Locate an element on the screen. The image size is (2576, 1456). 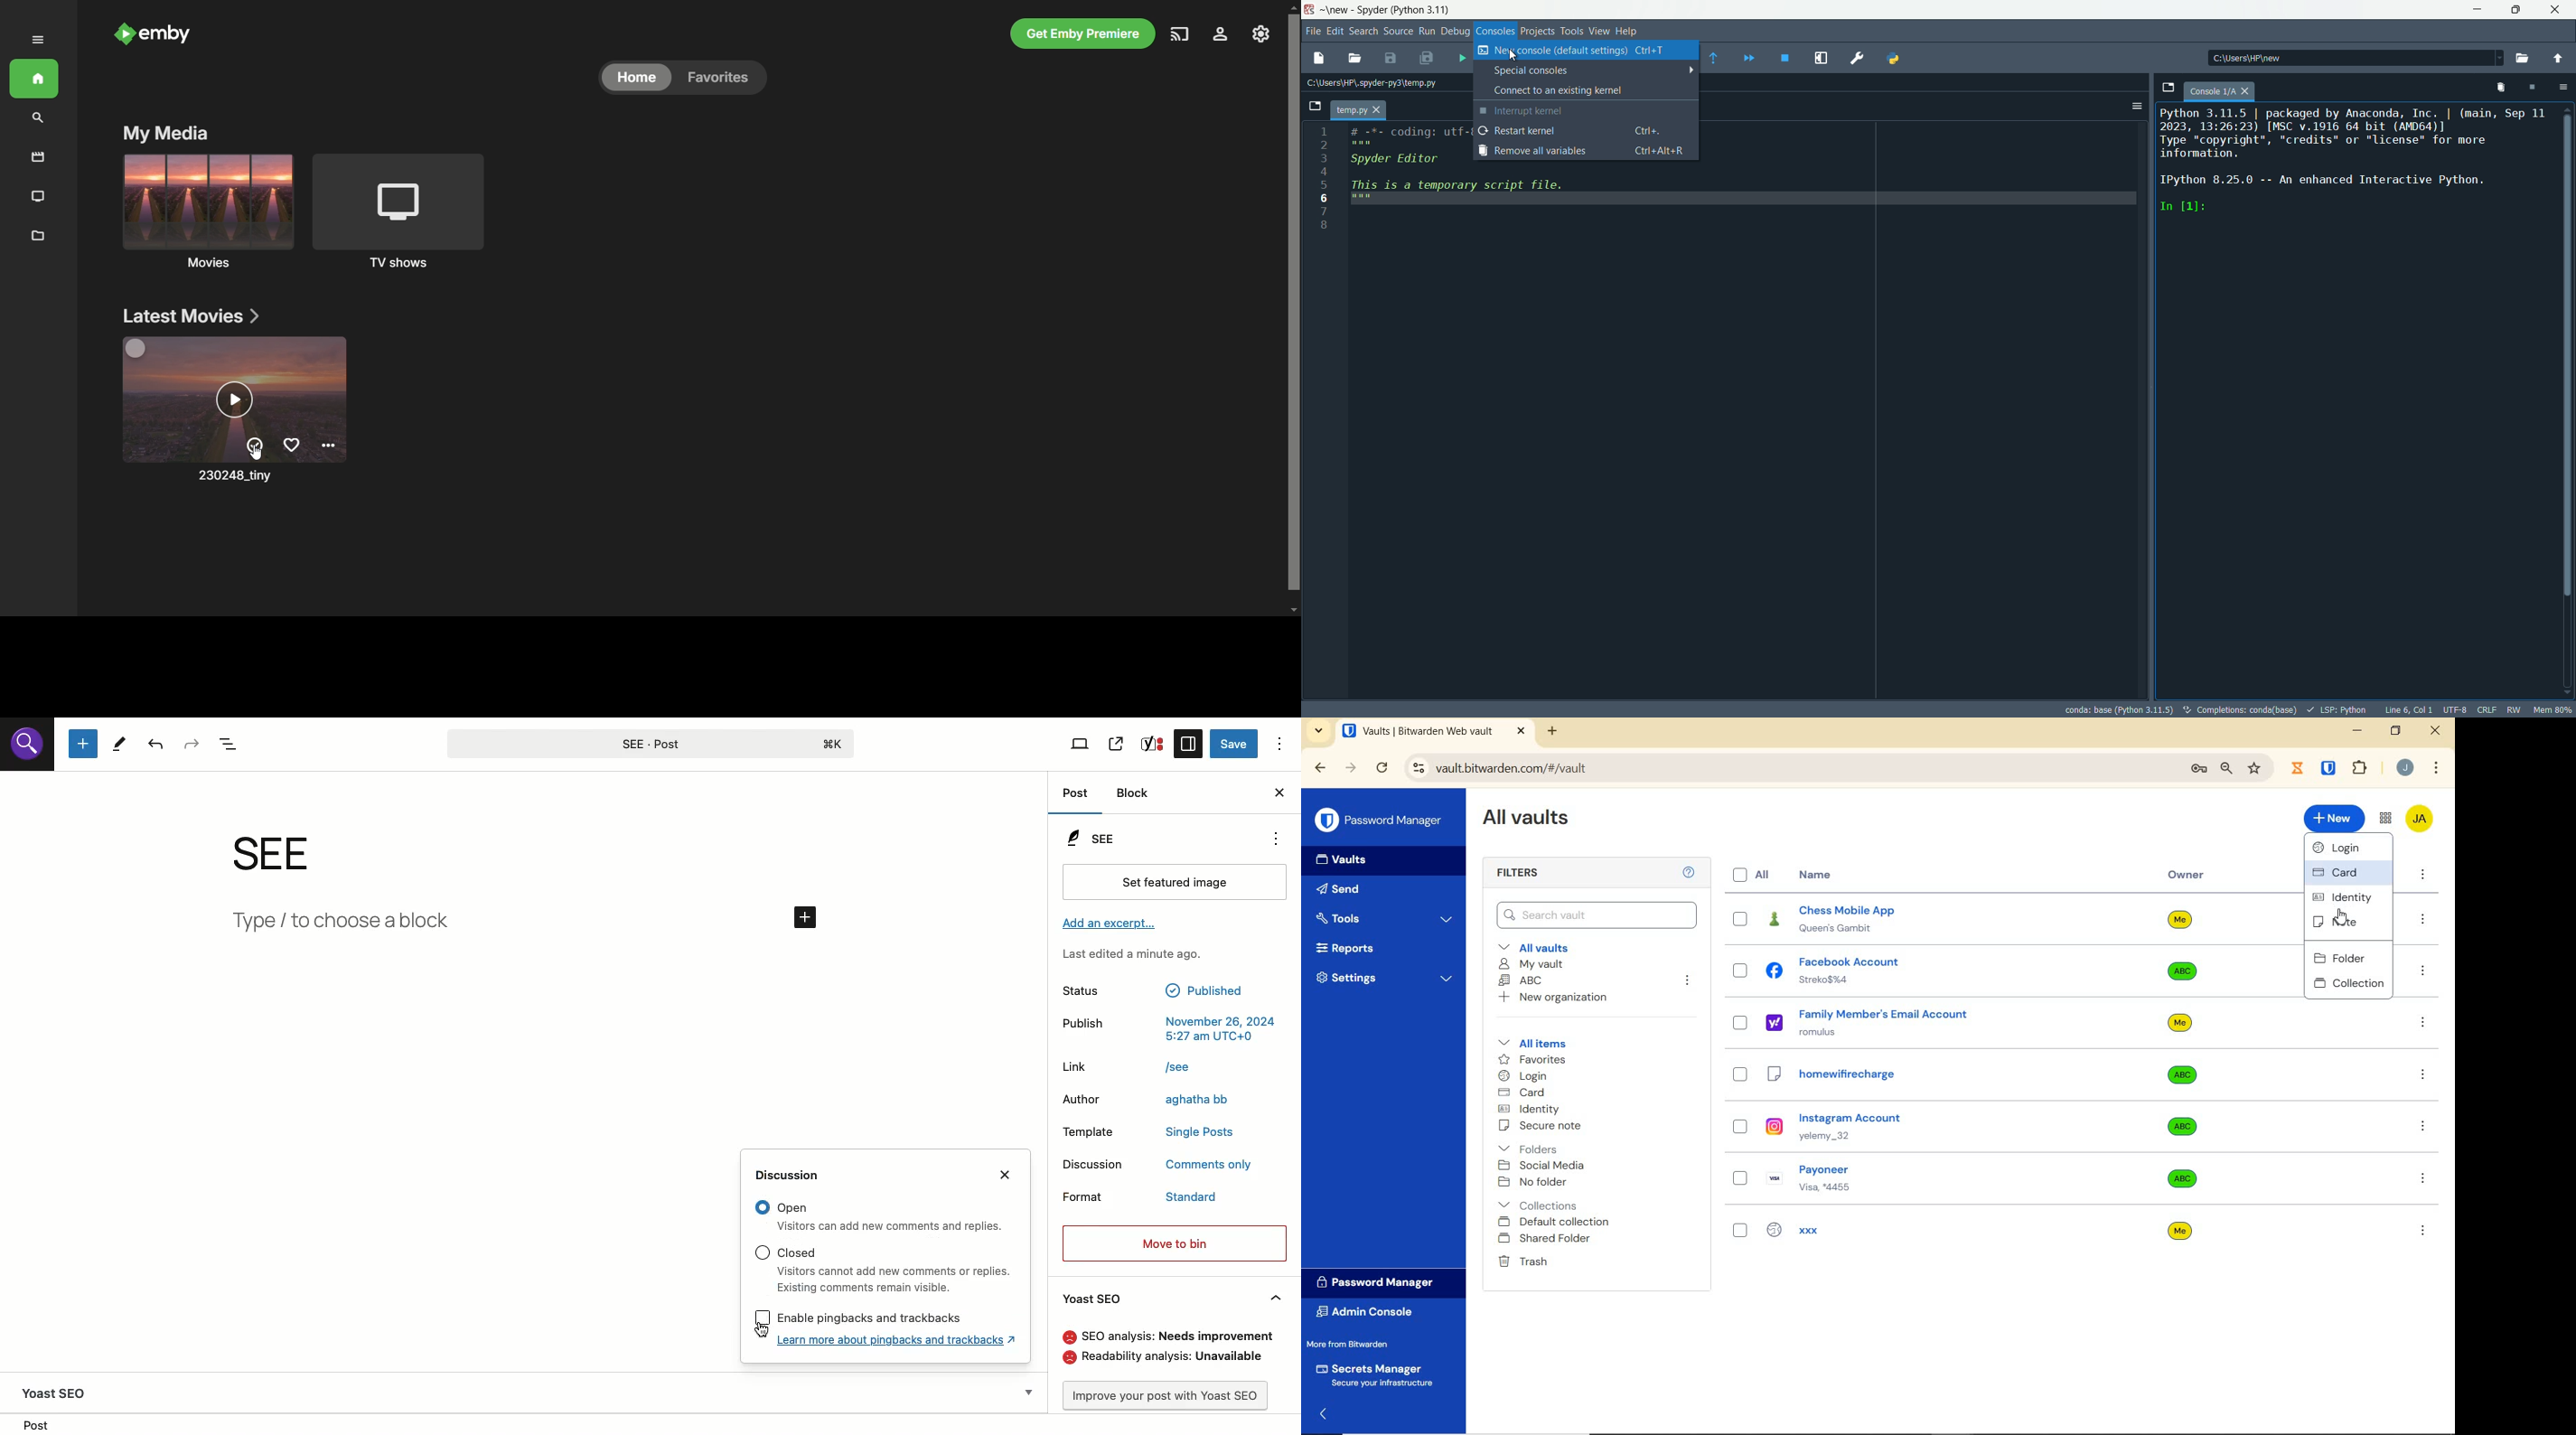
search menu is located at coordinates (1364, 31).